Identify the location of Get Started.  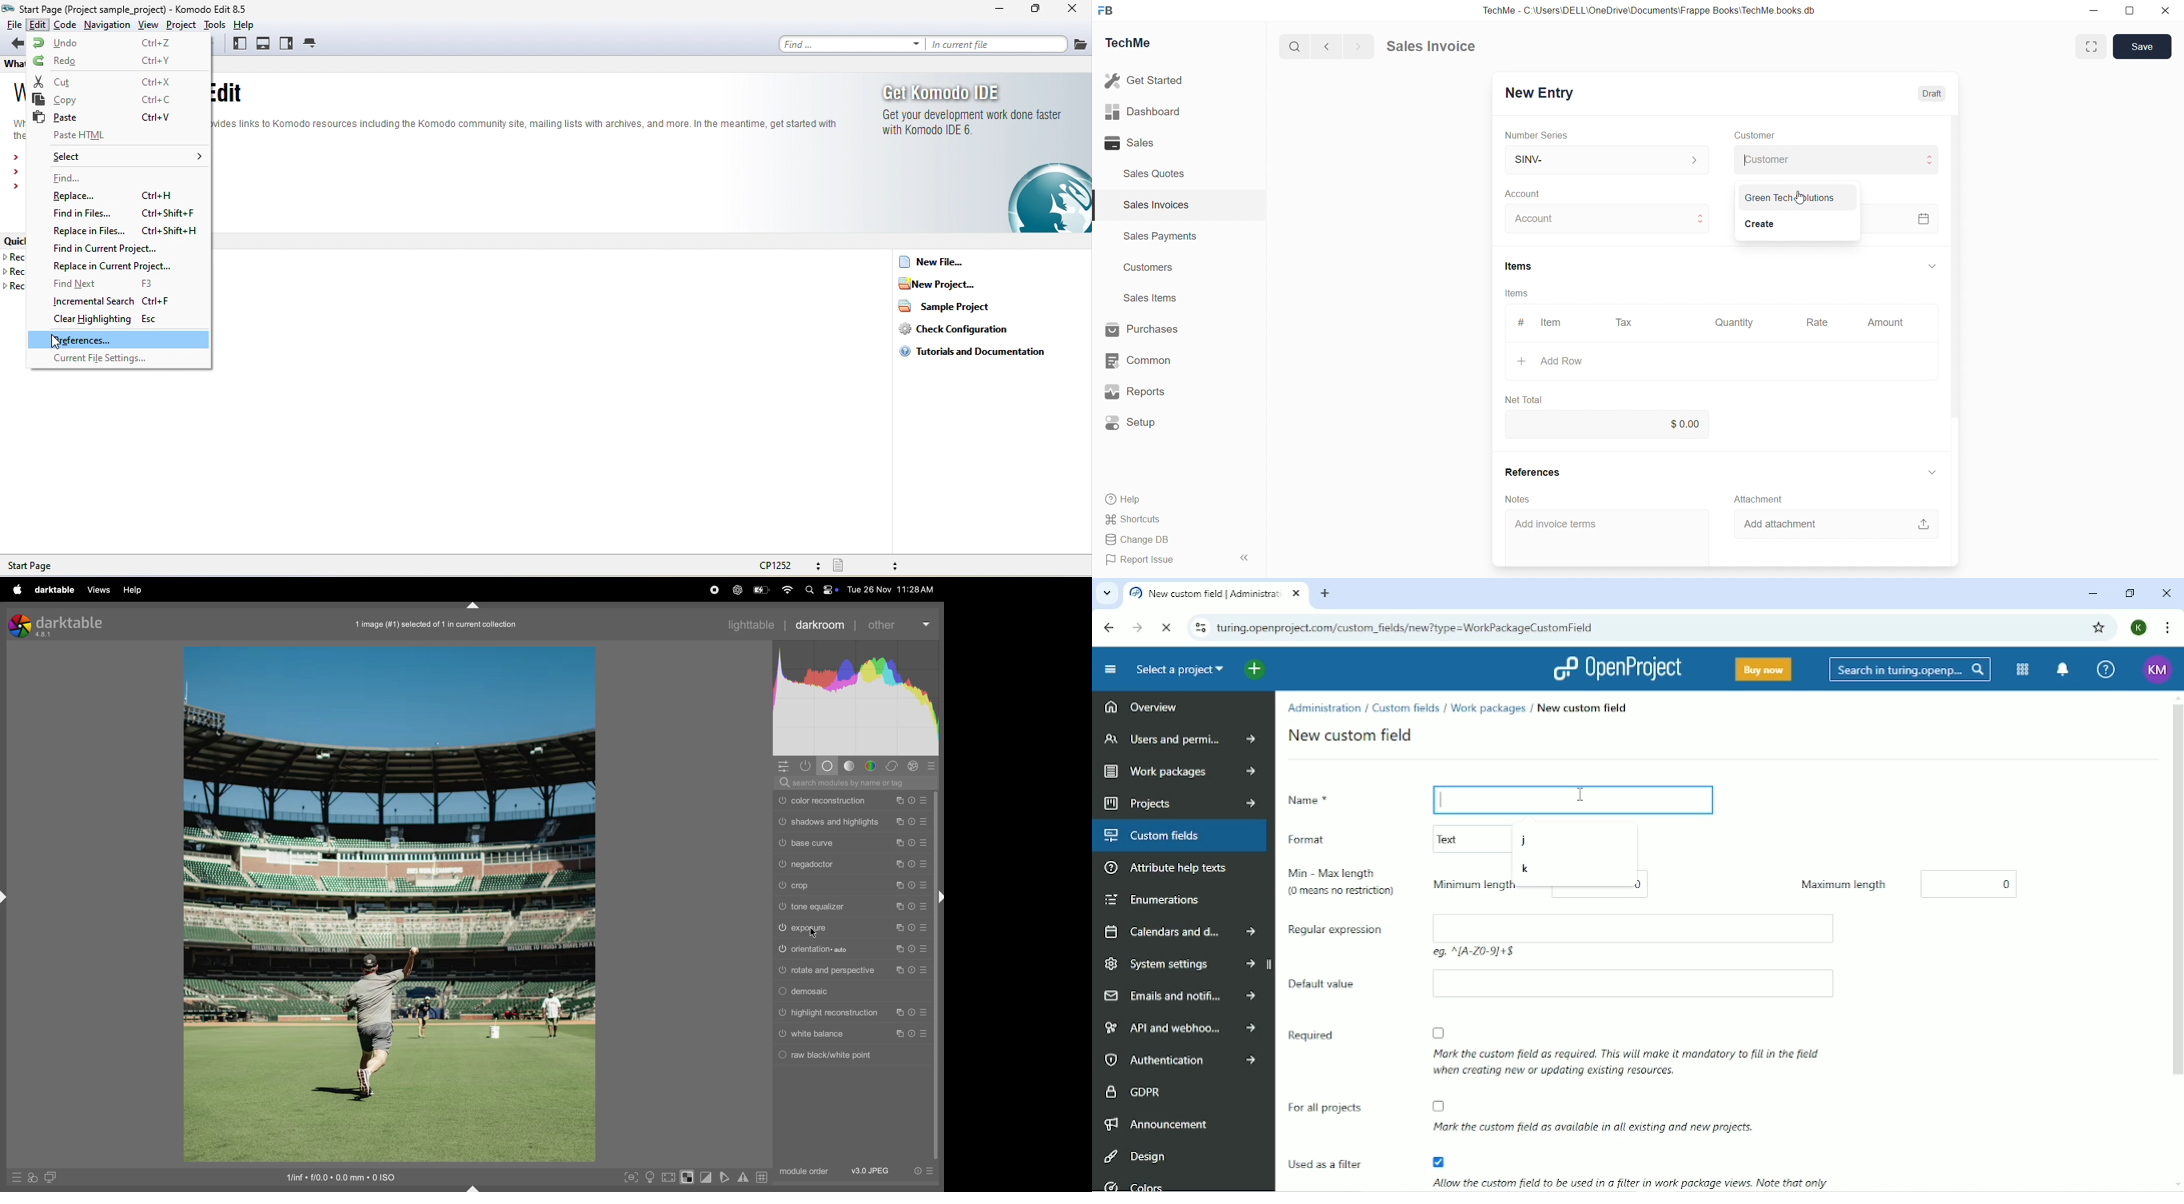
(1145, 80).